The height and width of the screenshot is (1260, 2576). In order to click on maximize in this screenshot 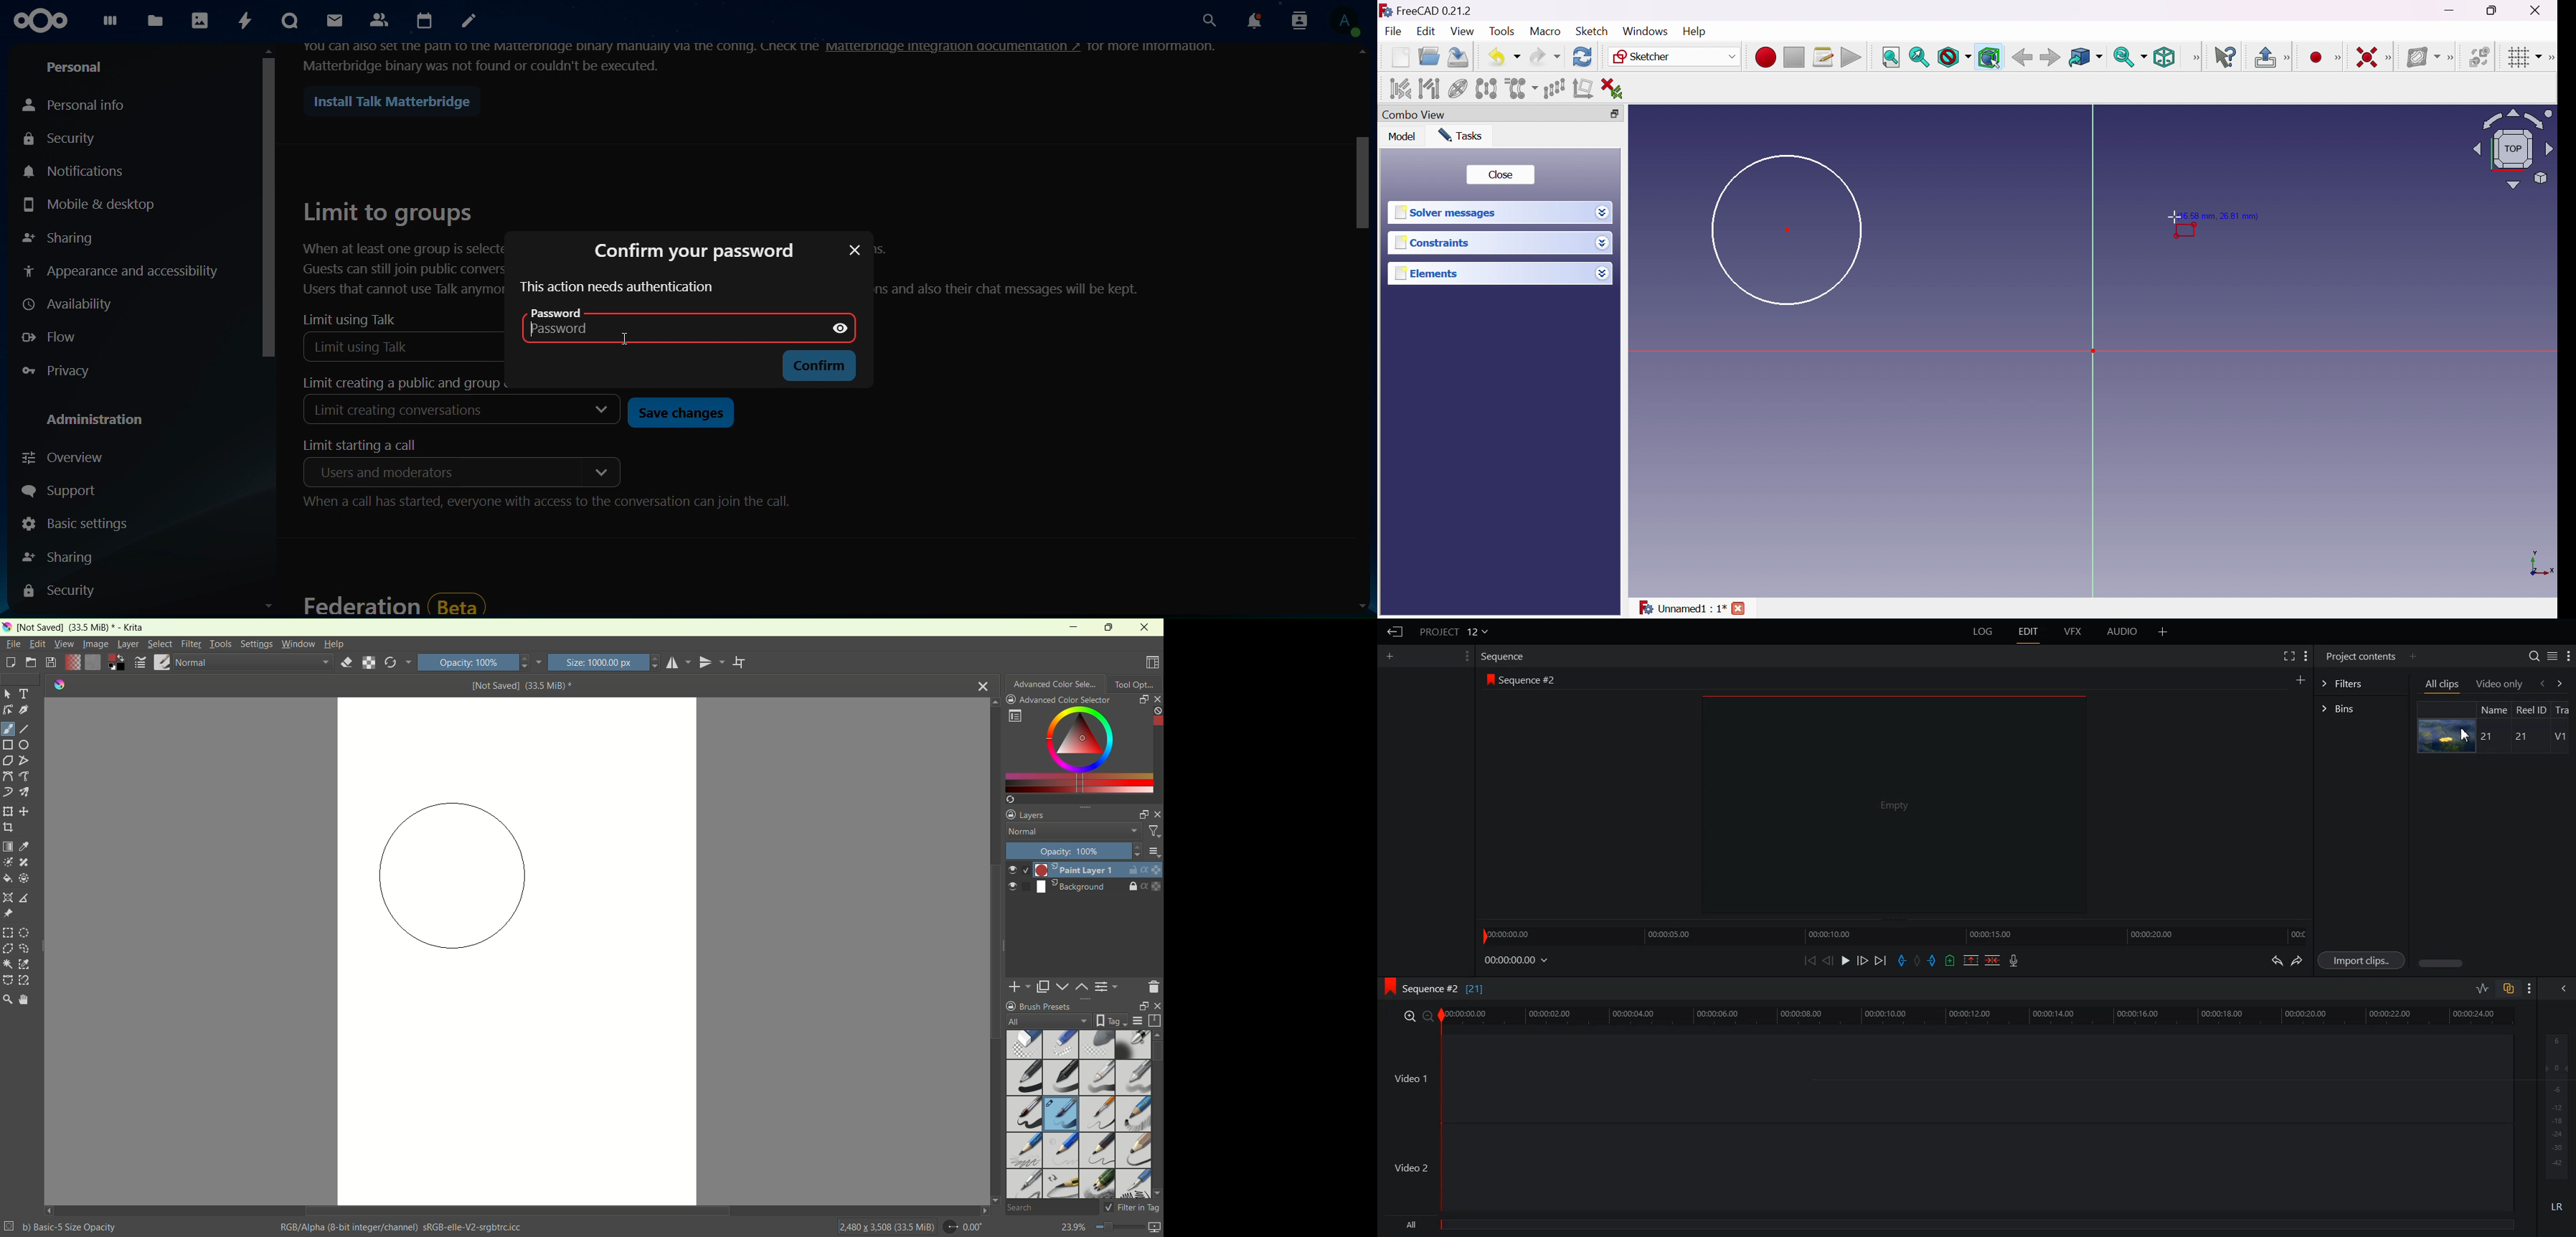, I will do `click(1107, 627)`.